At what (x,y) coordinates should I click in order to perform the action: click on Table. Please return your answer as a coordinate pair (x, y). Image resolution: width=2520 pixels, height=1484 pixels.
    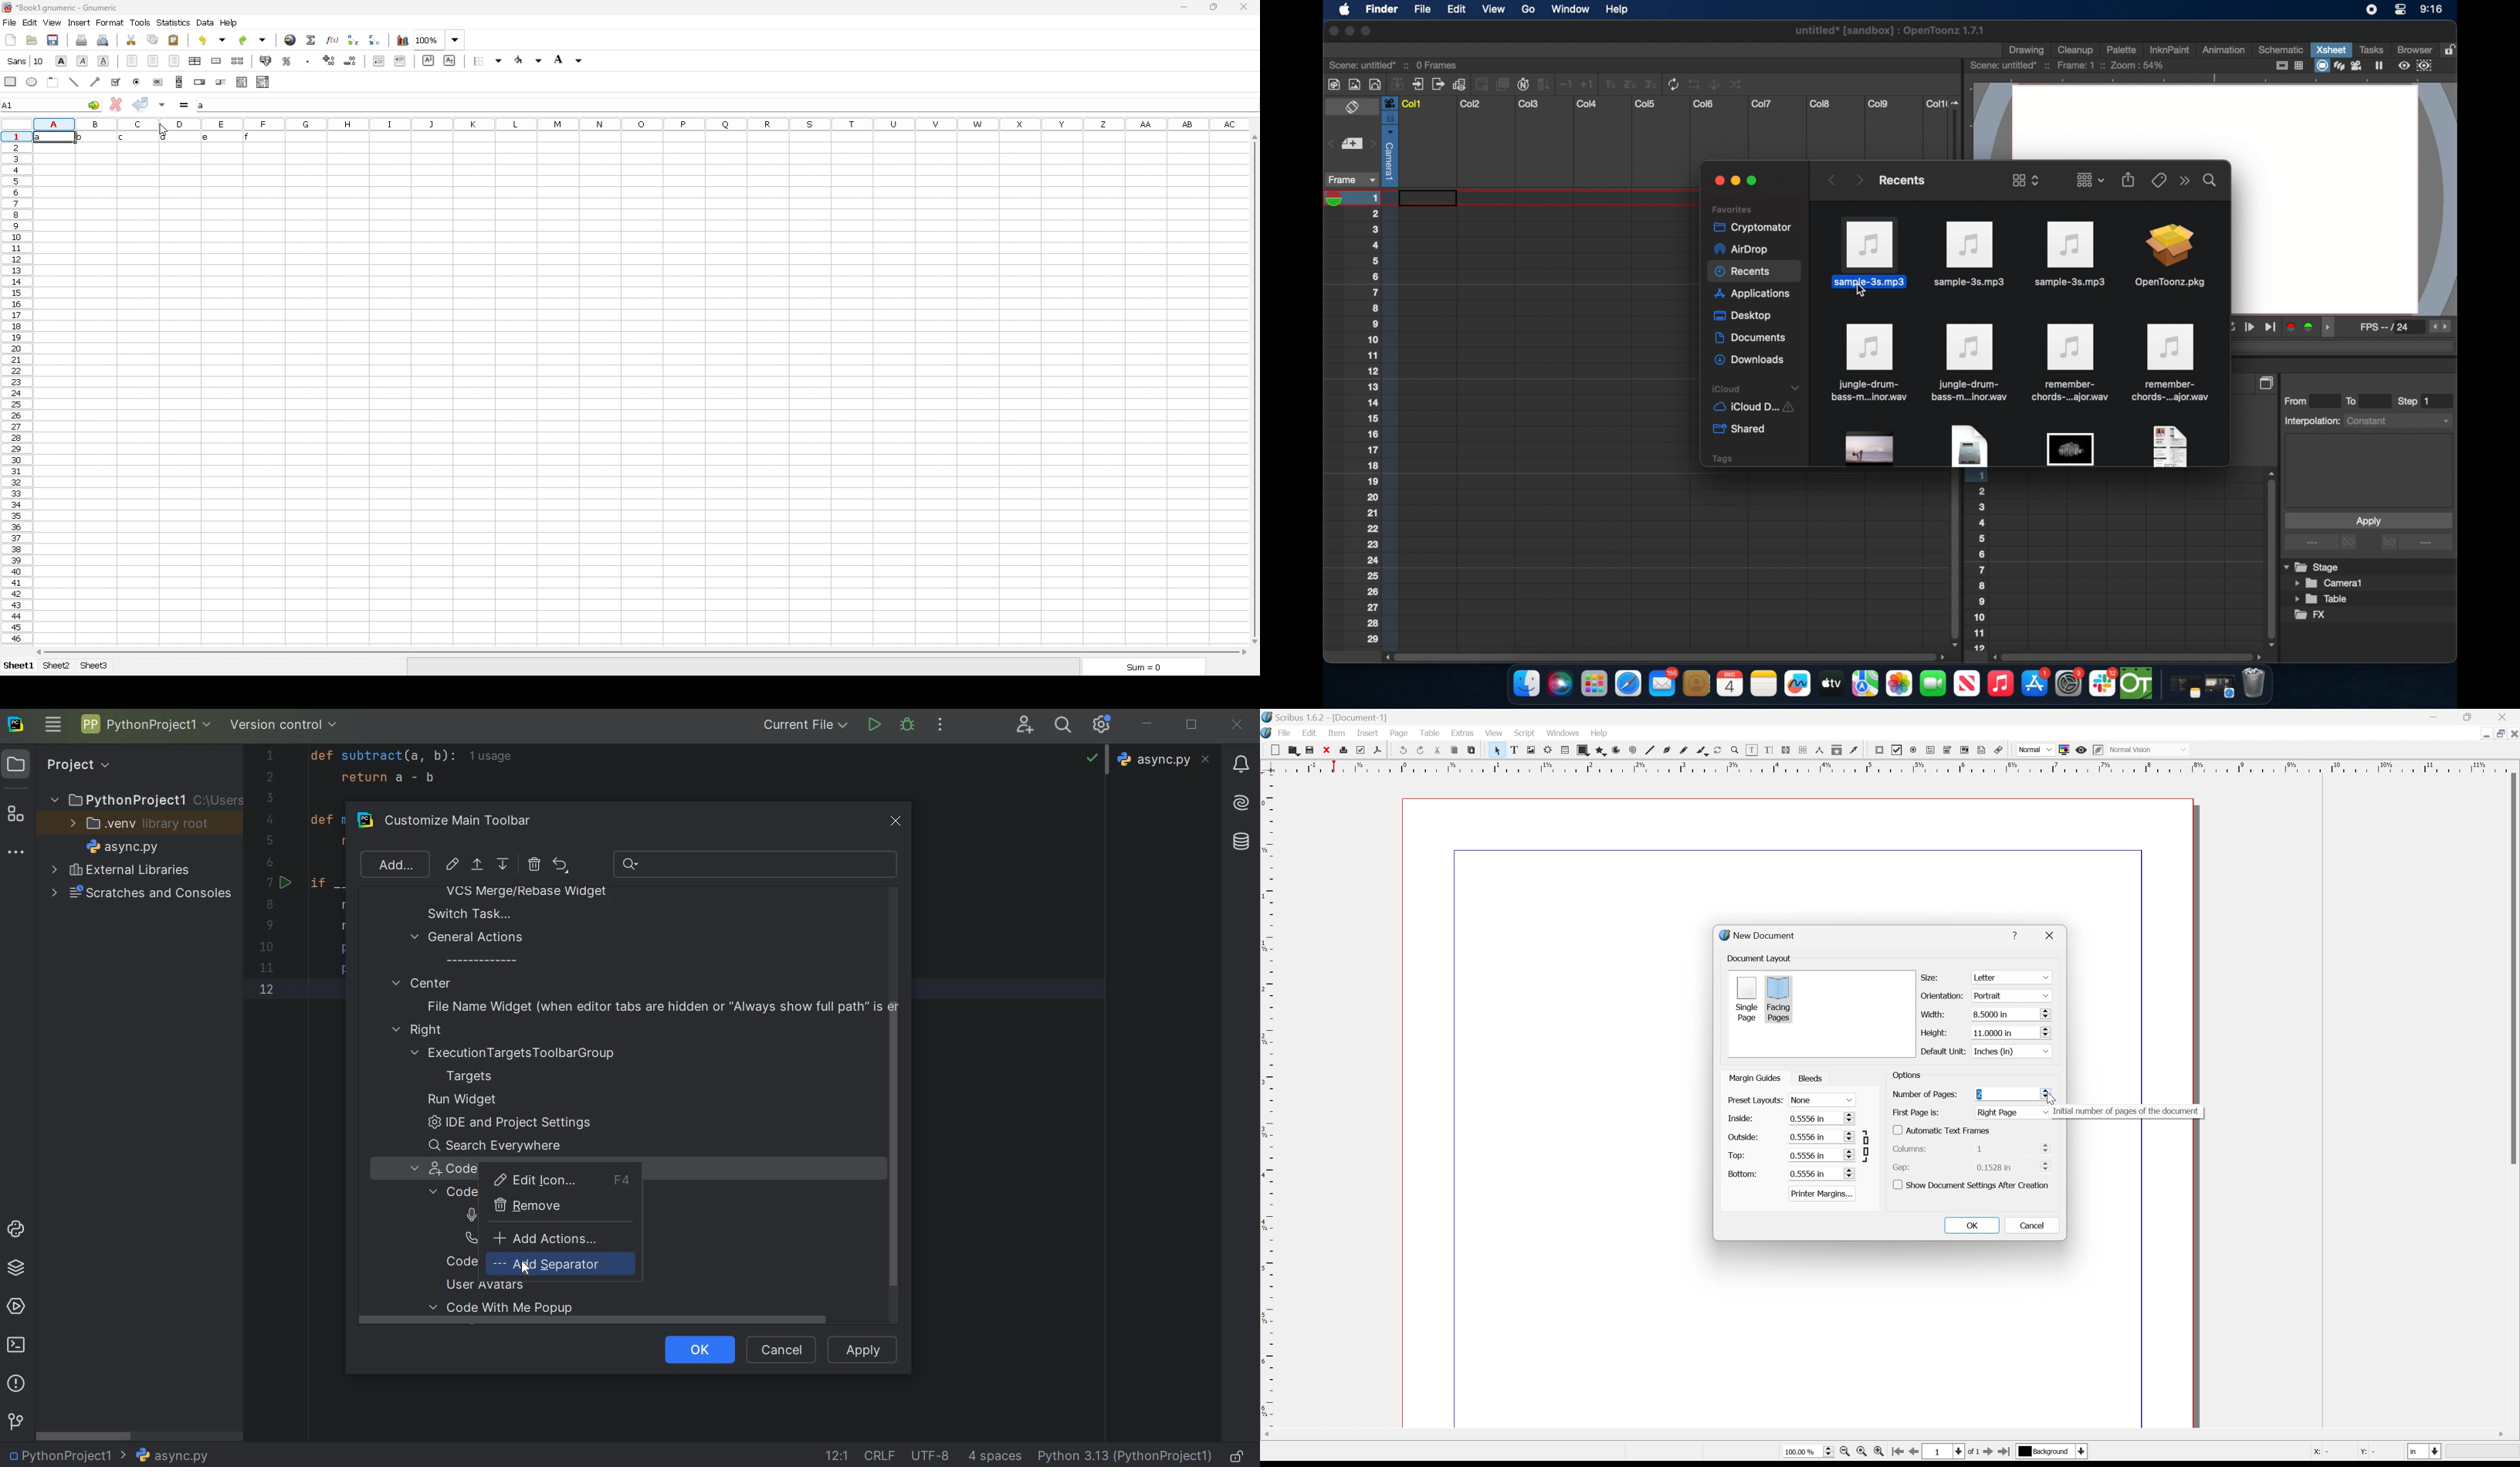
    Looking at the image, I should click on (1563, 750).